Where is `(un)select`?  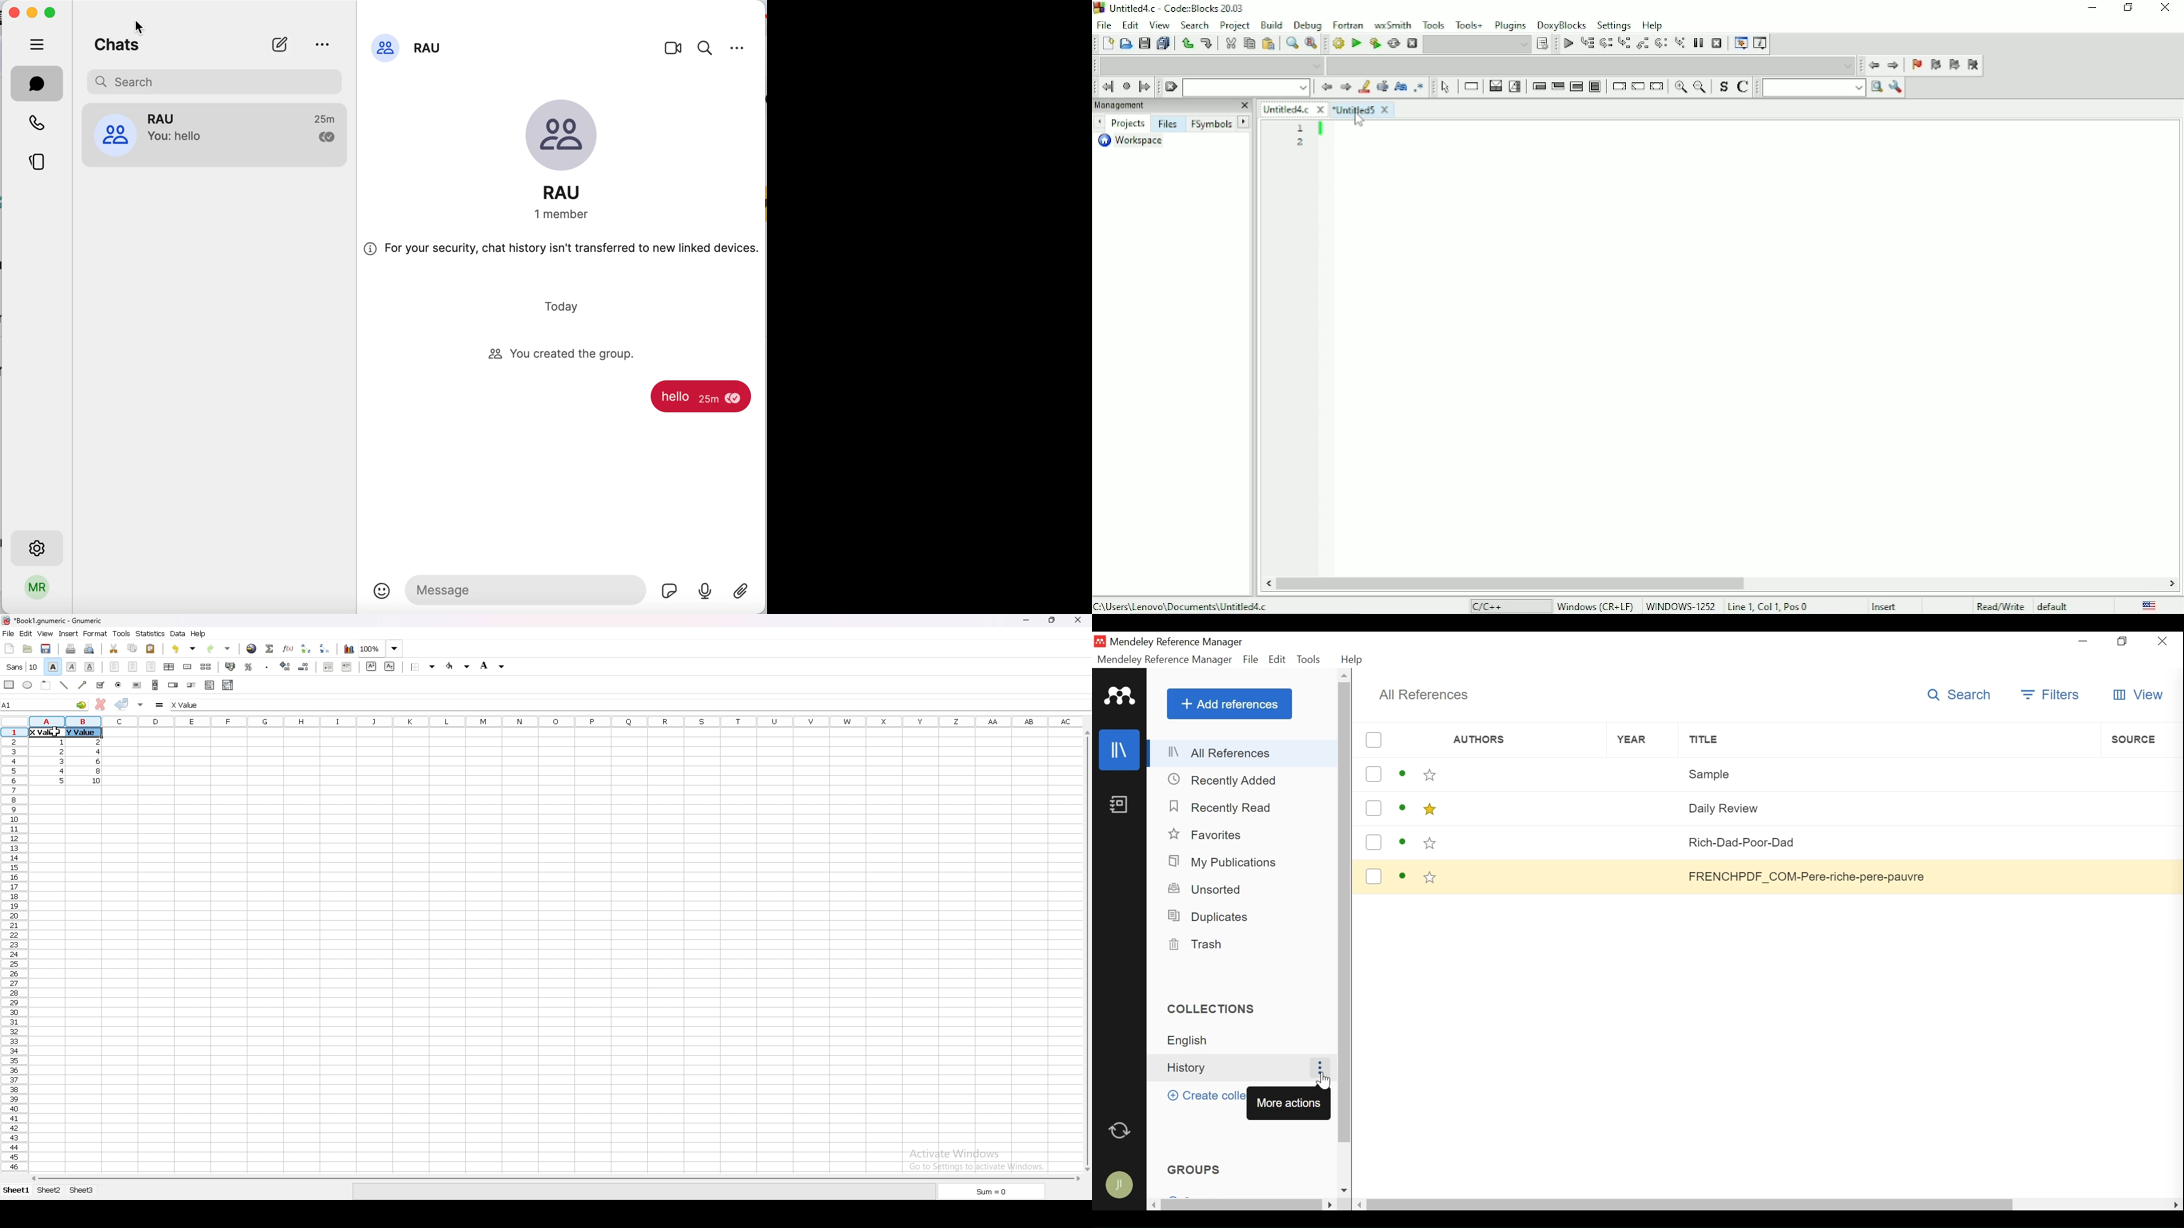
(un)select is located at coordinates (1373, 740).